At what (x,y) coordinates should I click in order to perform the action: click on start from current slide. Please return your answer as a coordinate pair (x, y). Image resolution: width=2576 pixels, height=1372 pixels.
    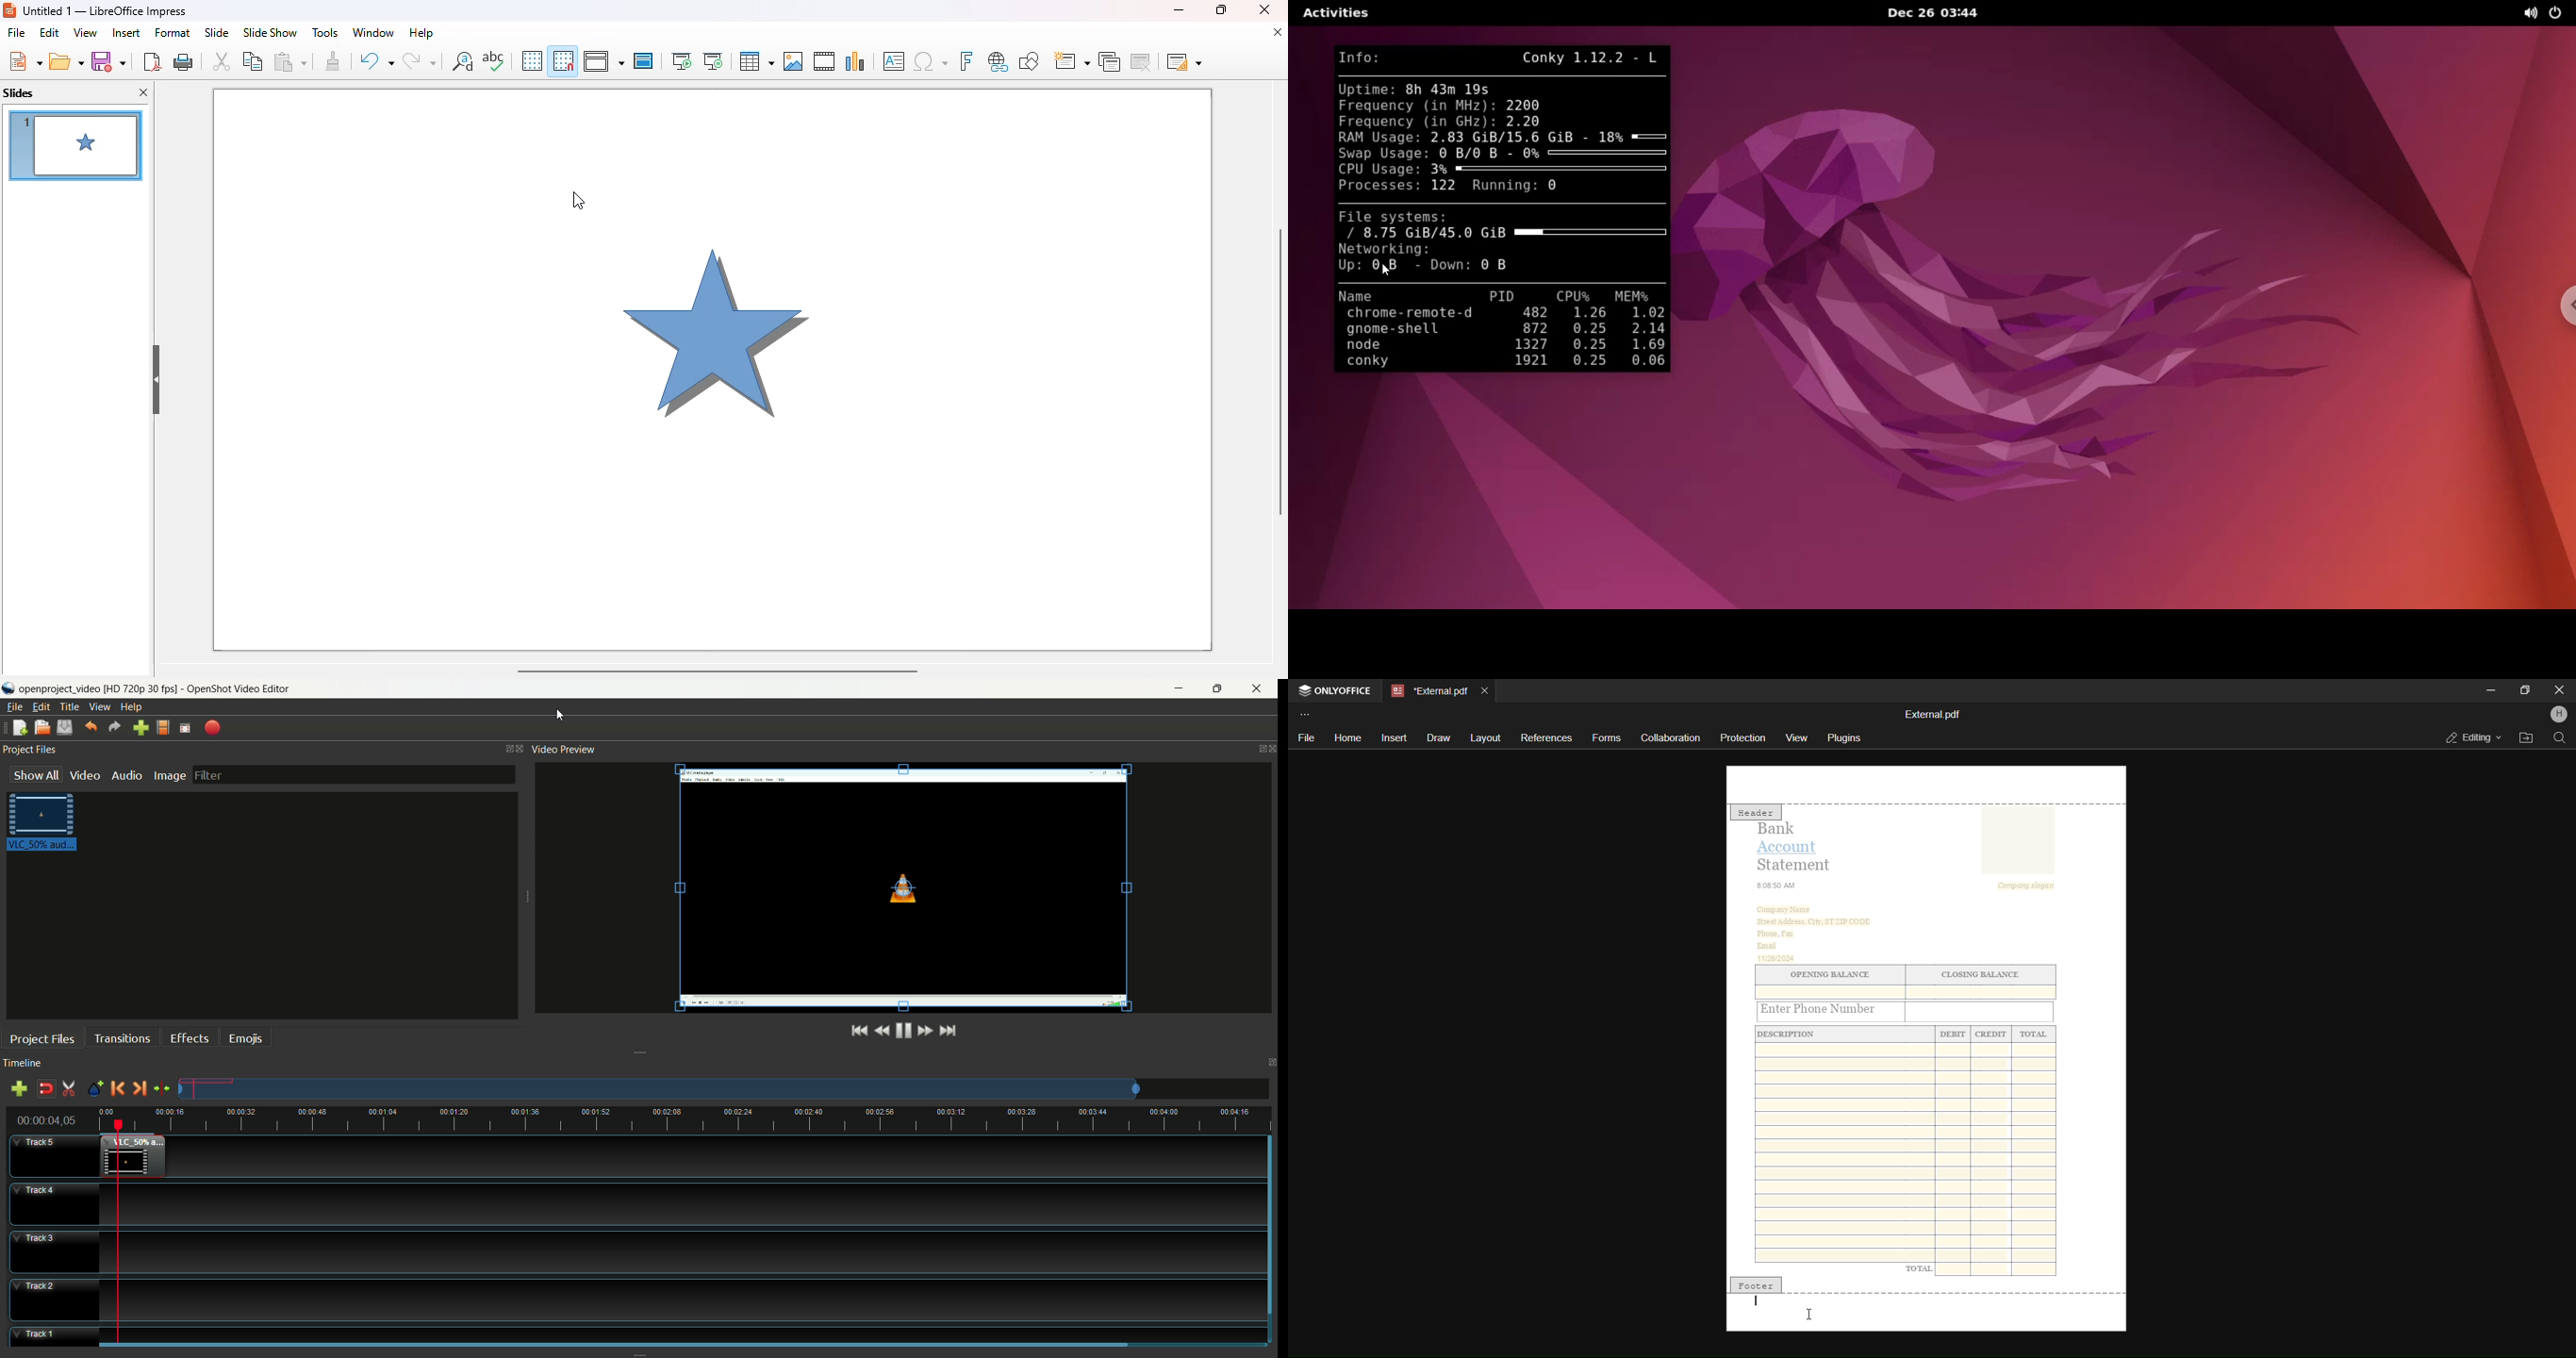
    Looking at the image, I should click on (713, 61).